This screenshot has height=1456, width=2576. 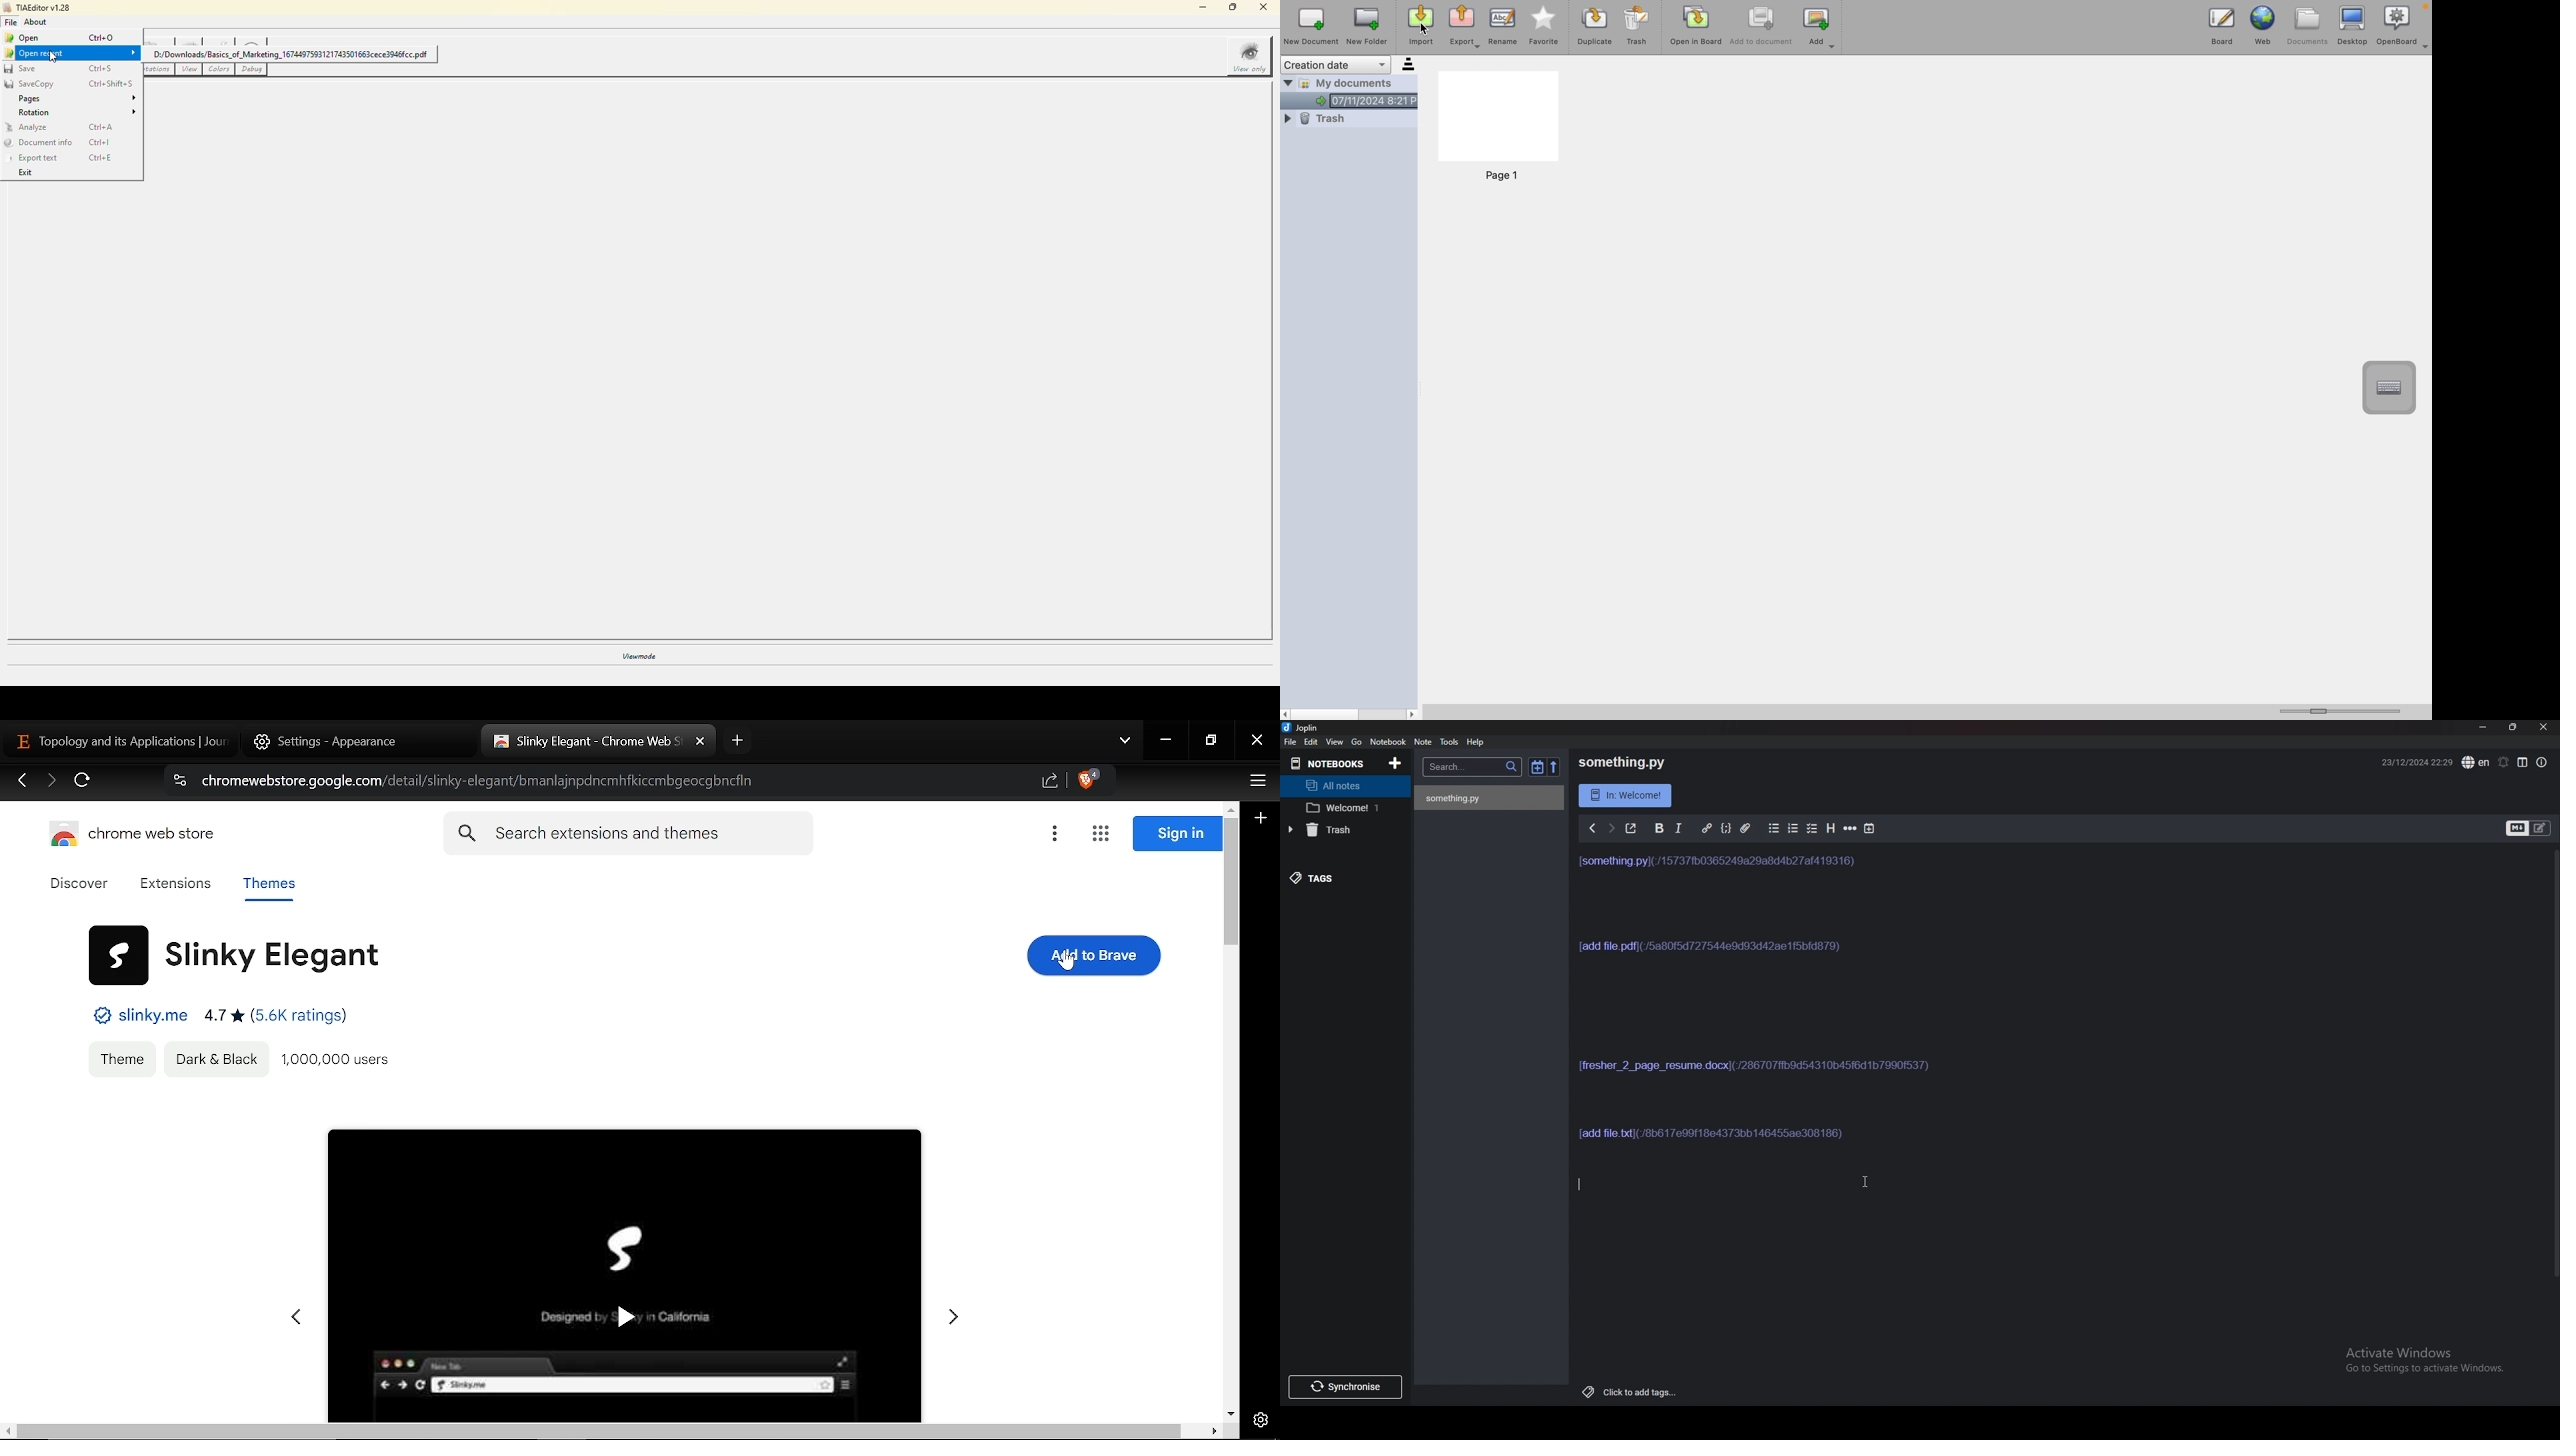 What do you see at coordinates (1727, 828) in the screenshot?
I see `Code` at bounding box center [1727, 828].